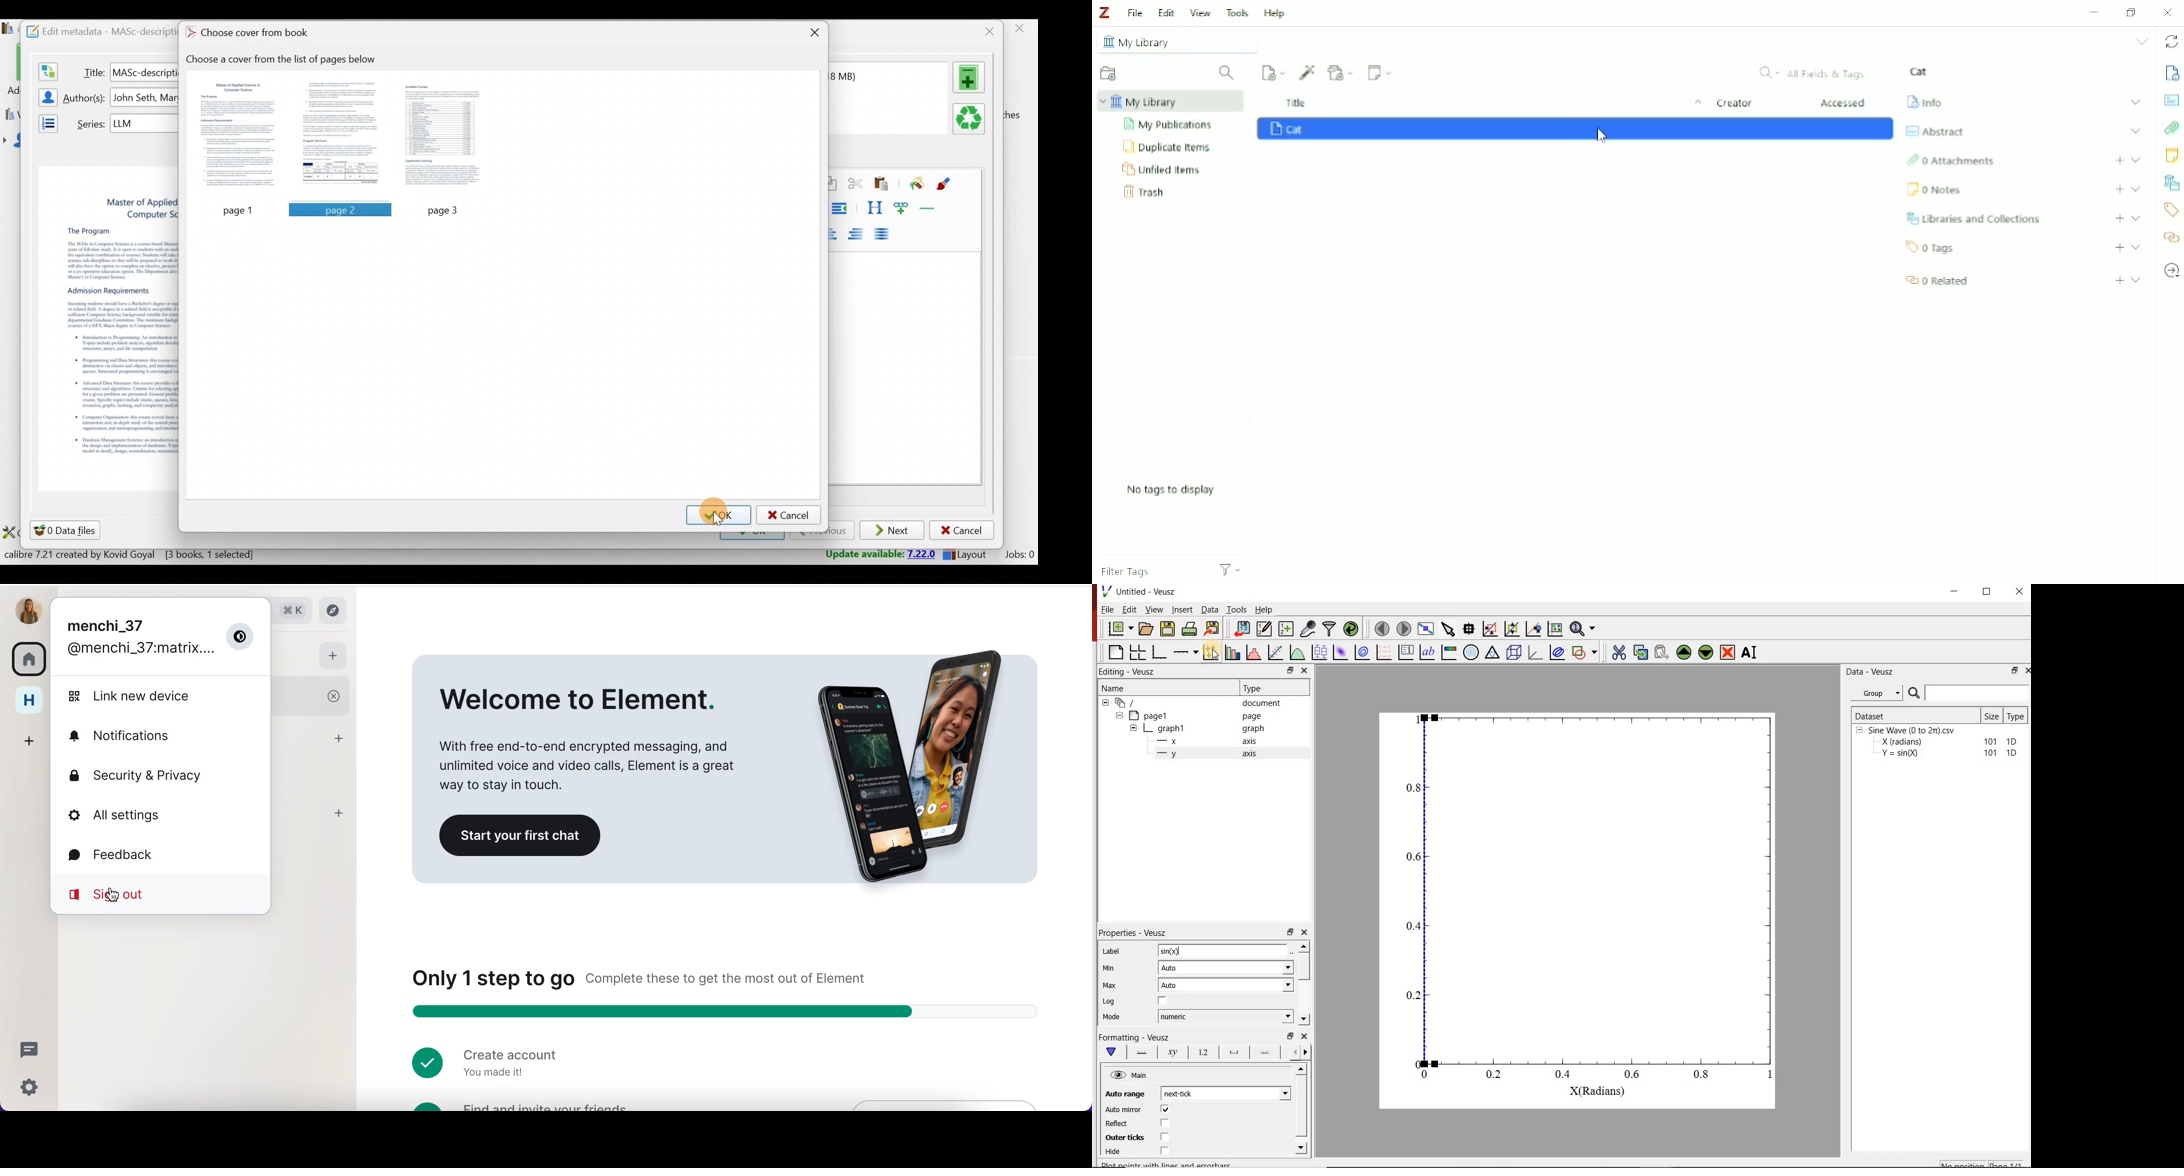 This screenshot has height=1176, width=2184. Describe the element at coordinates (904, 208) in the screenshot. I see `Insert link or image` at that location.